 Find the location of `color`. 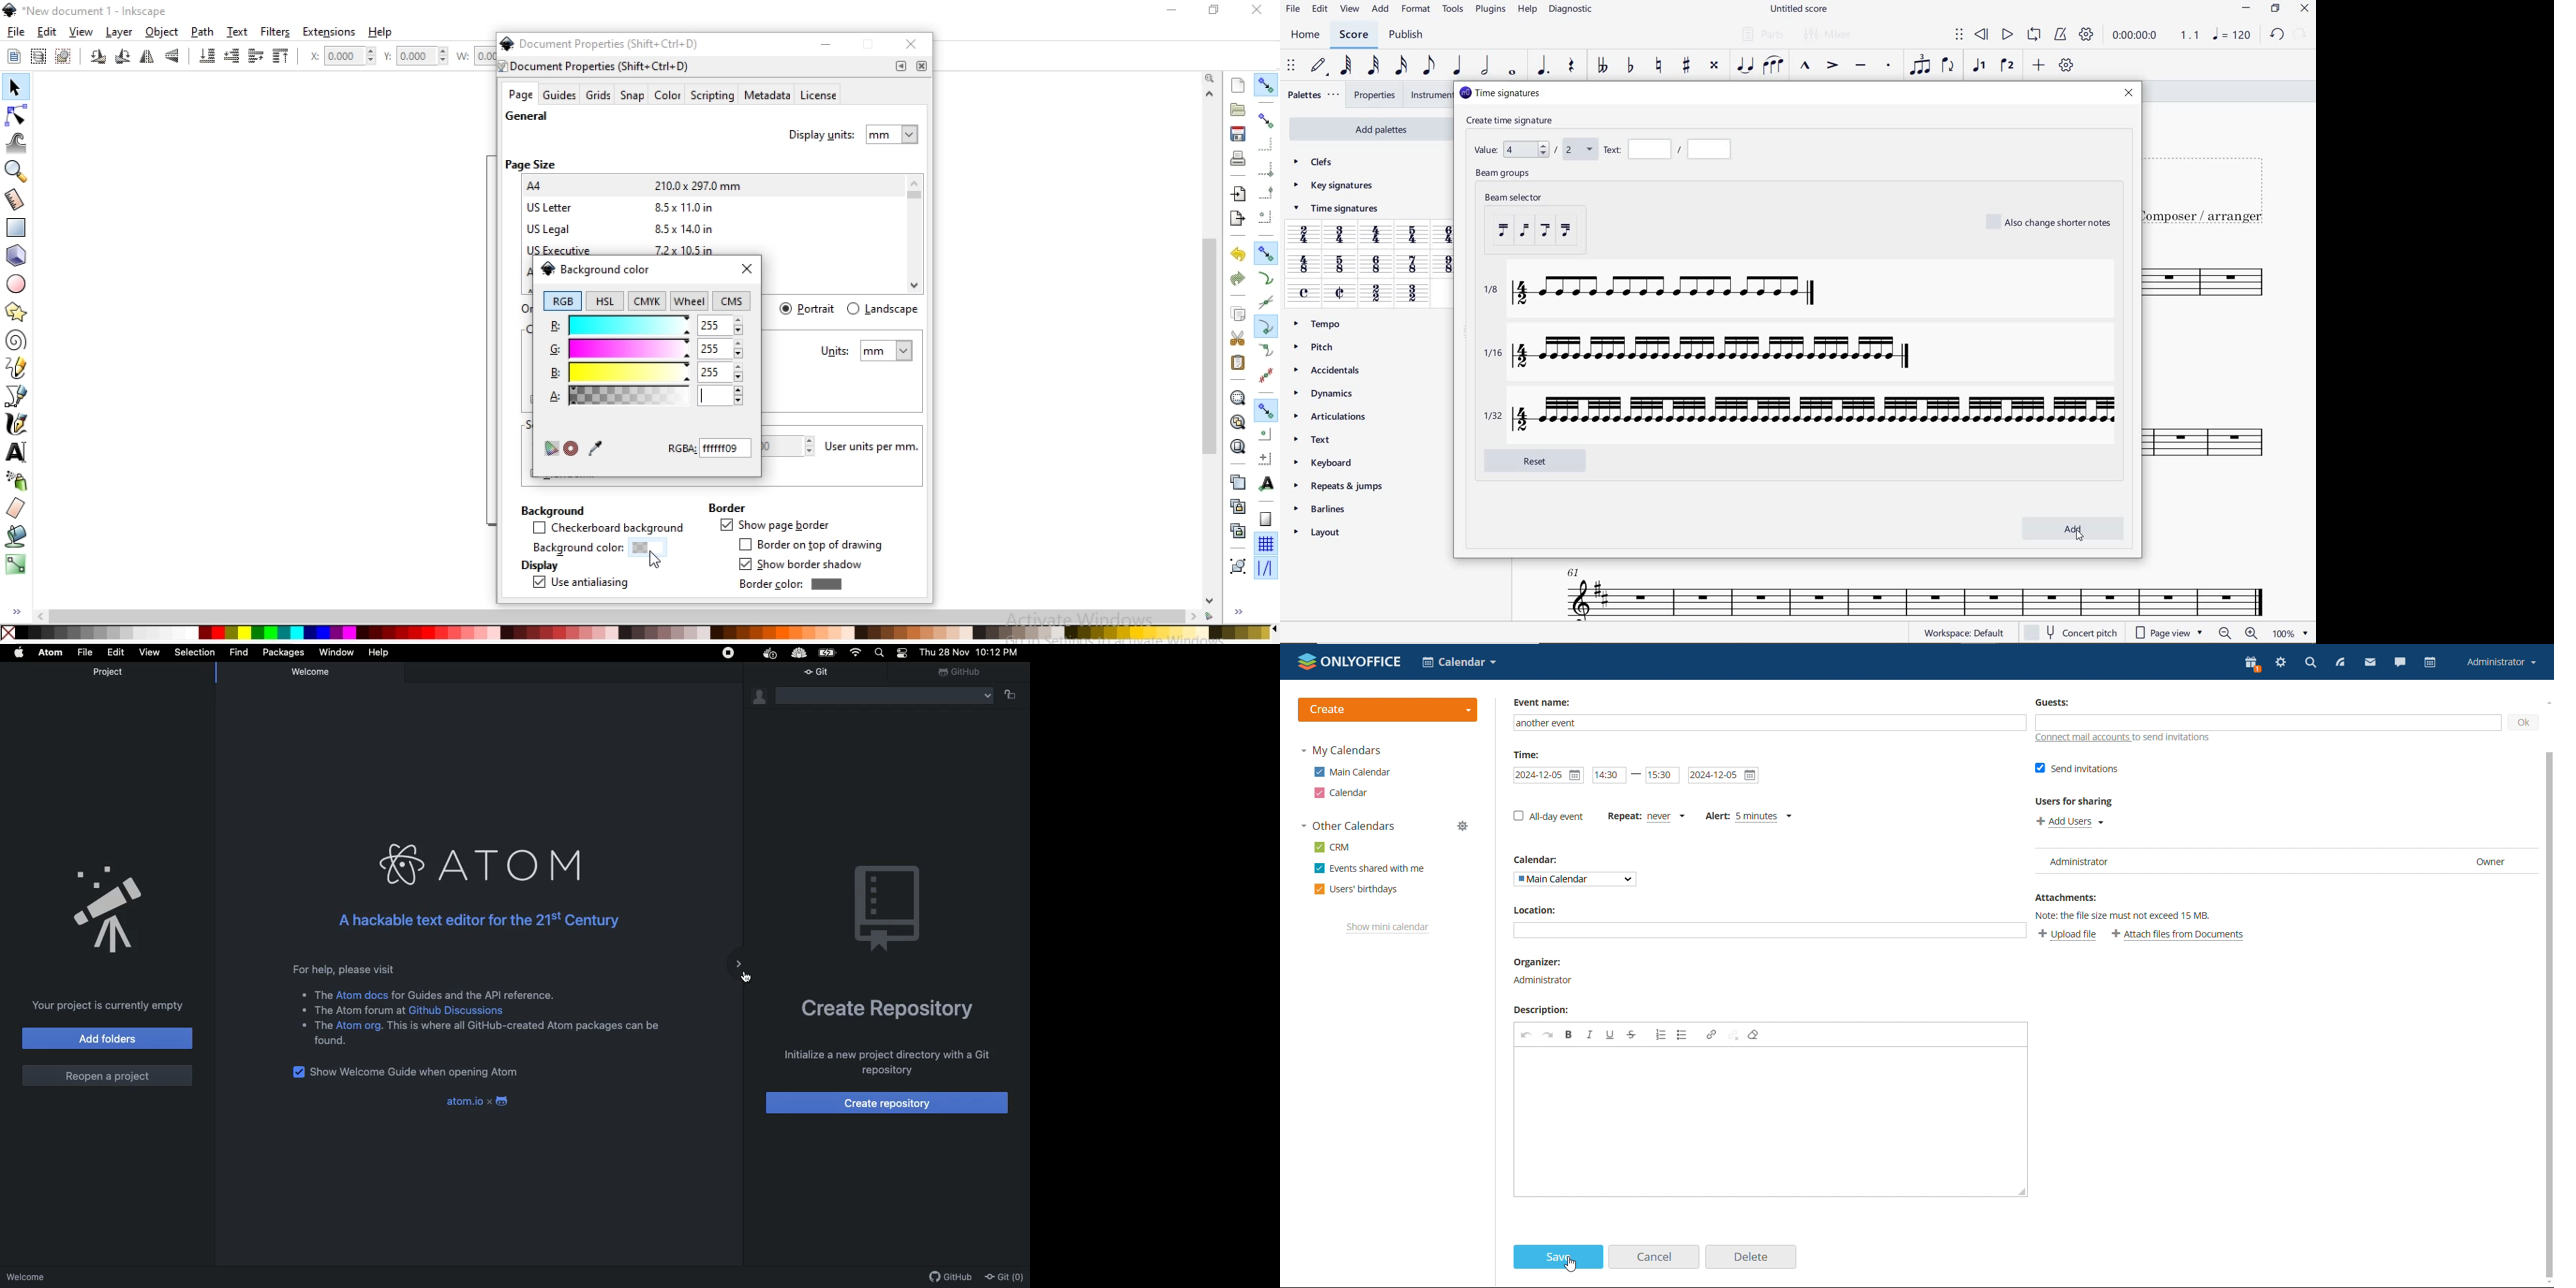

color is located at coordinates (667, 97).